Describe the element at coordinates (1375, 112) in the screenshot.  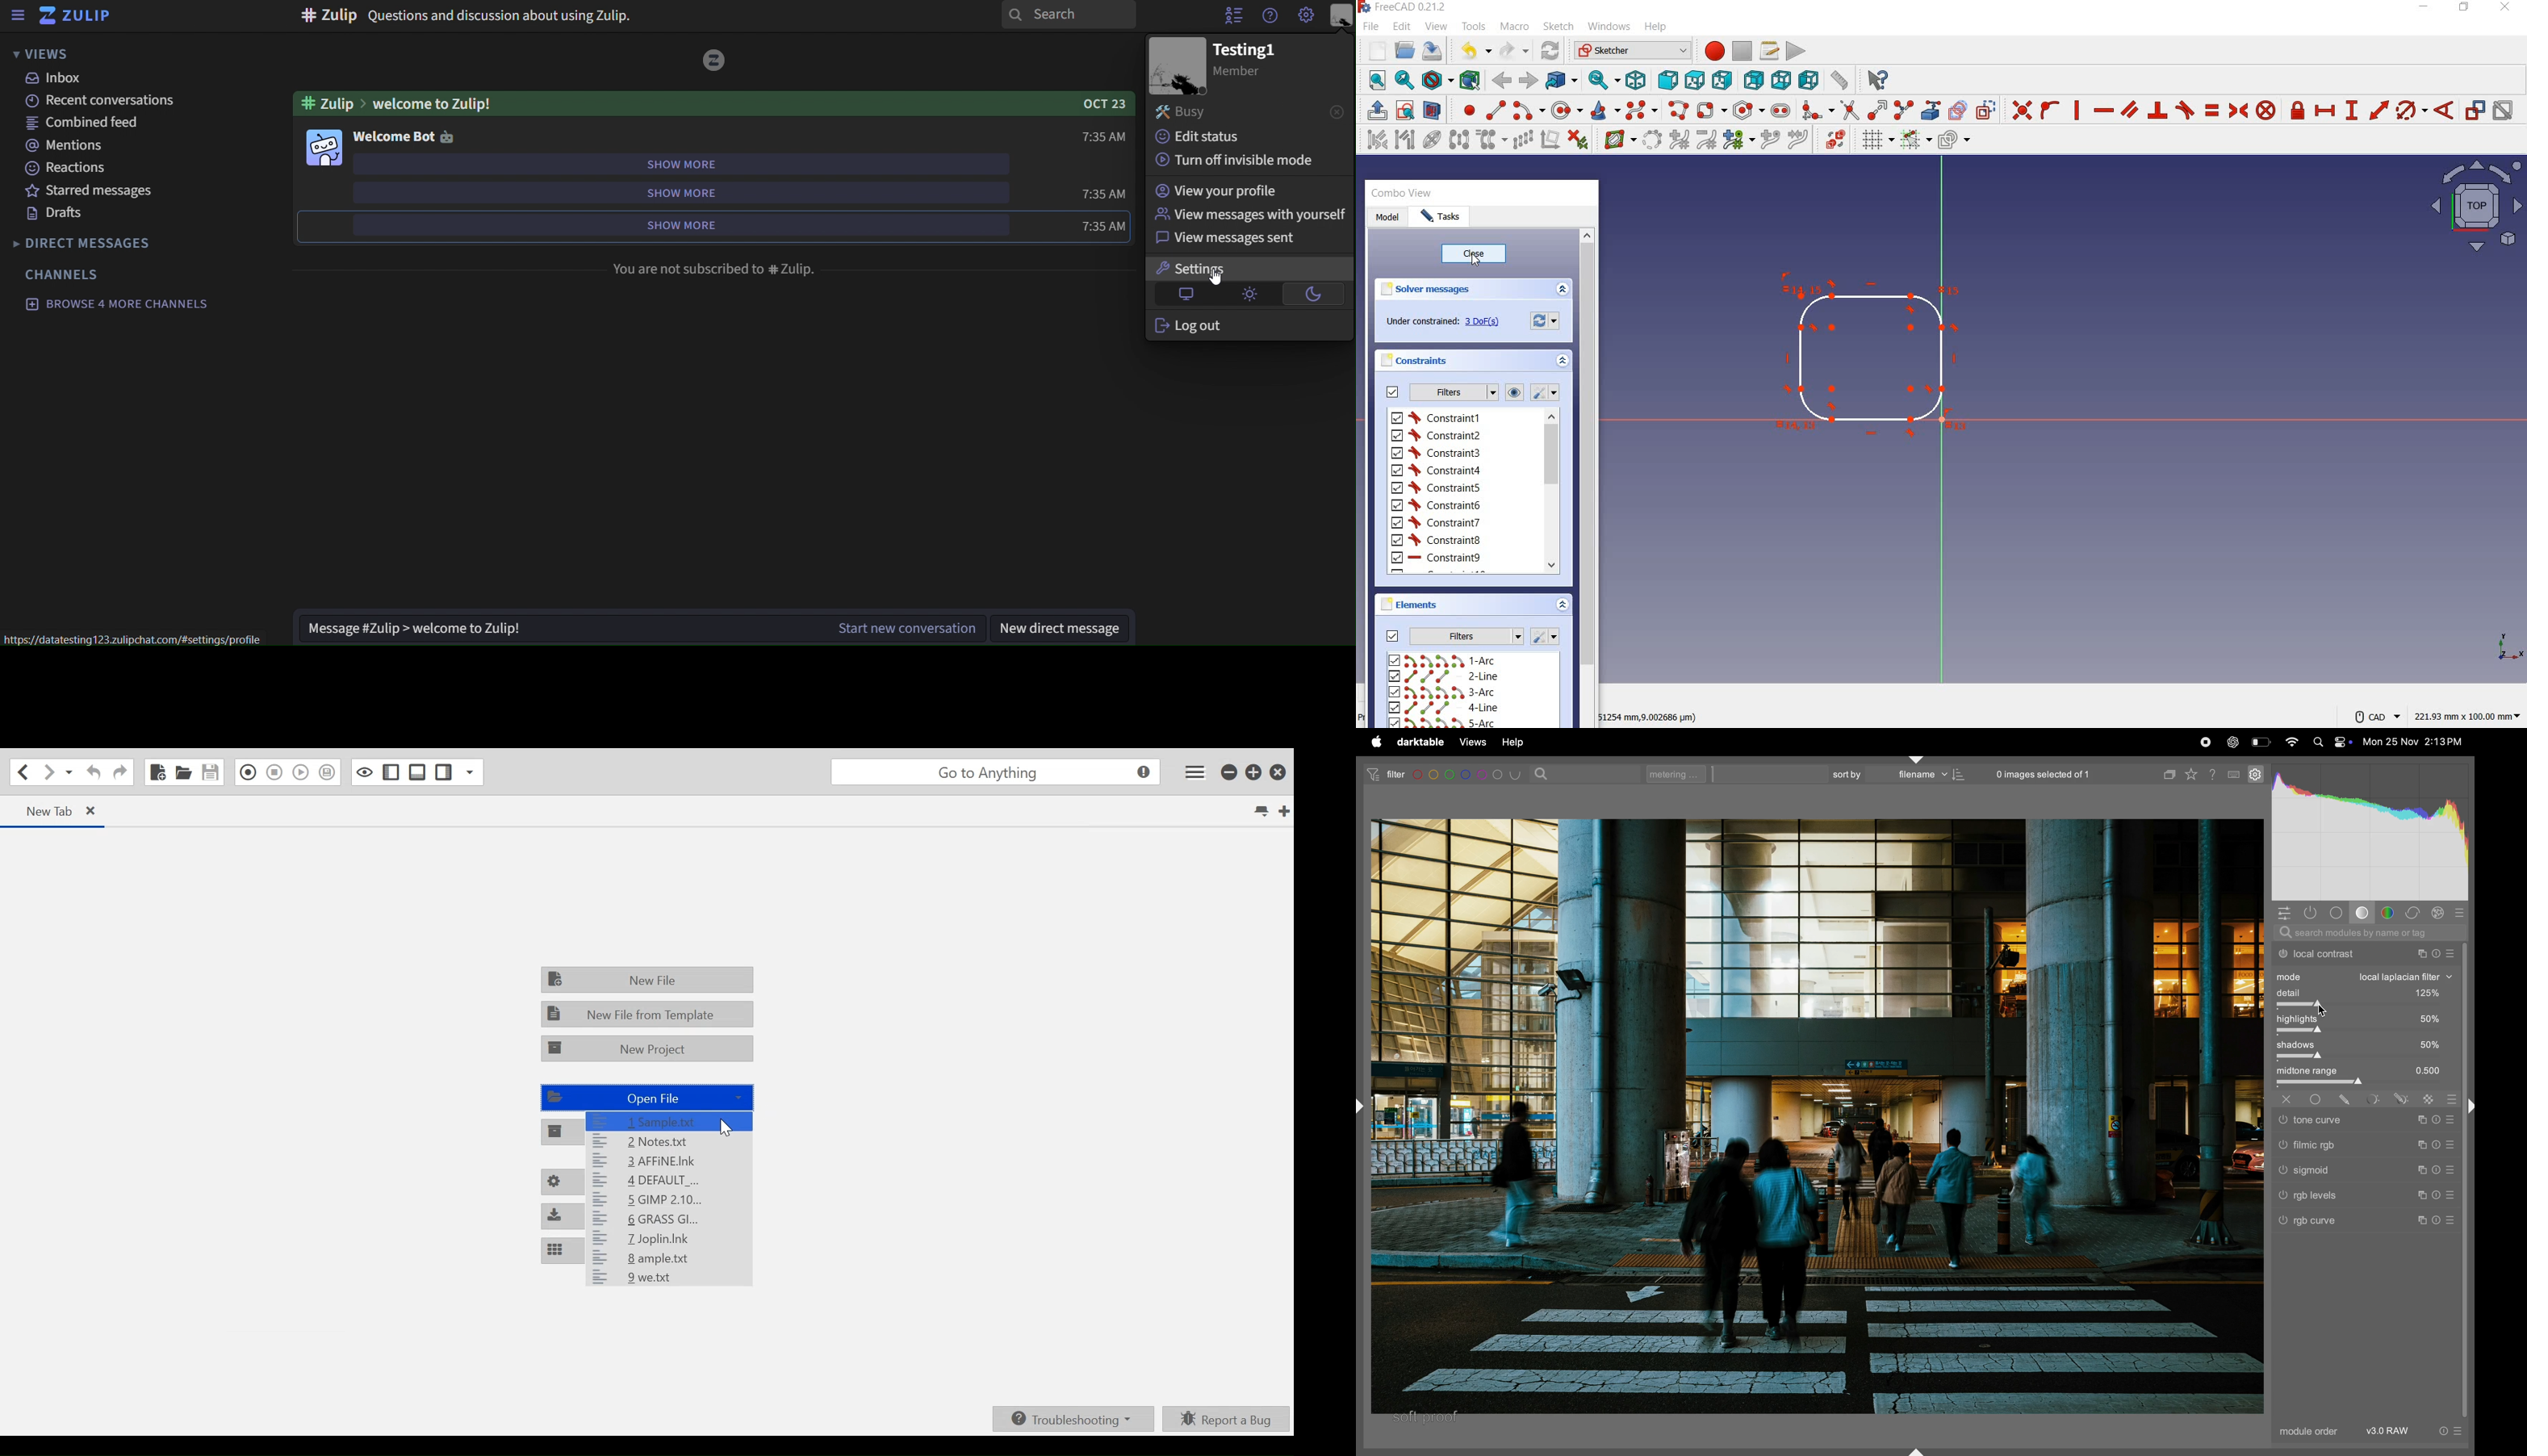
I see `leave sketch` at that location.